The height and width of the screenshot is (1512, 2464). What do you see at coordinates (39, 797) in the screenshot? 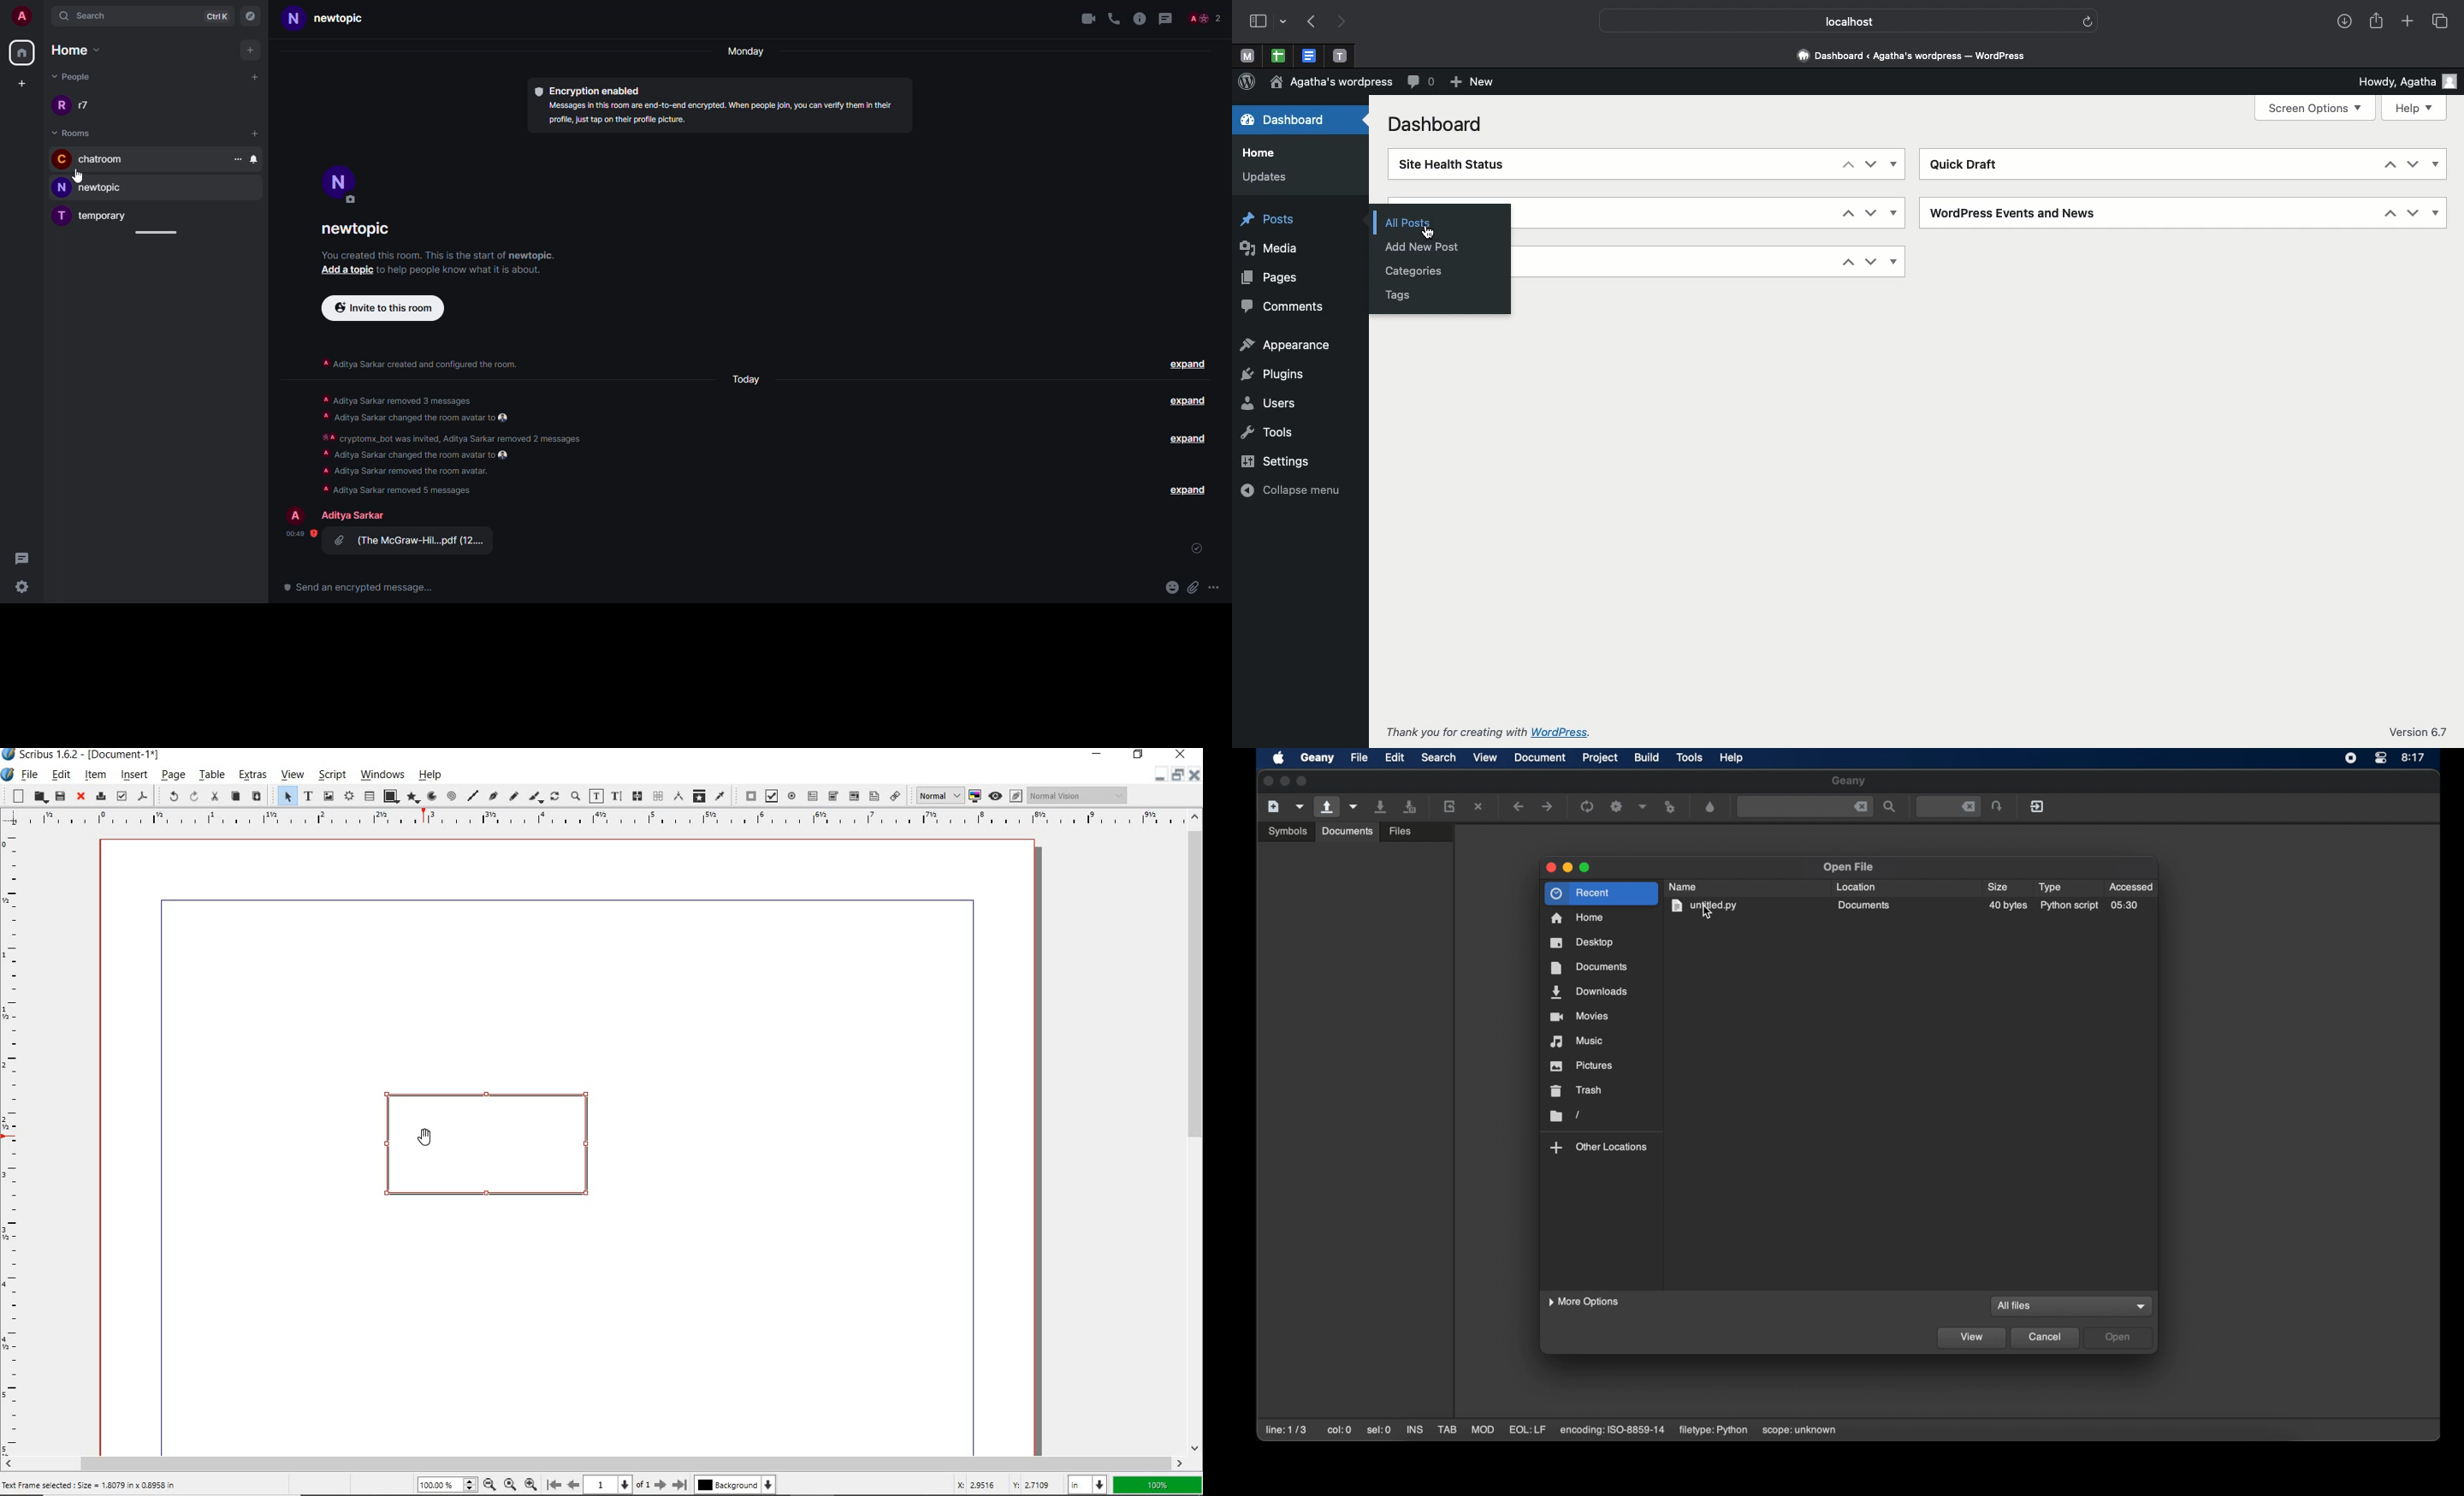
I see `open` at bounding box center [39, 797].